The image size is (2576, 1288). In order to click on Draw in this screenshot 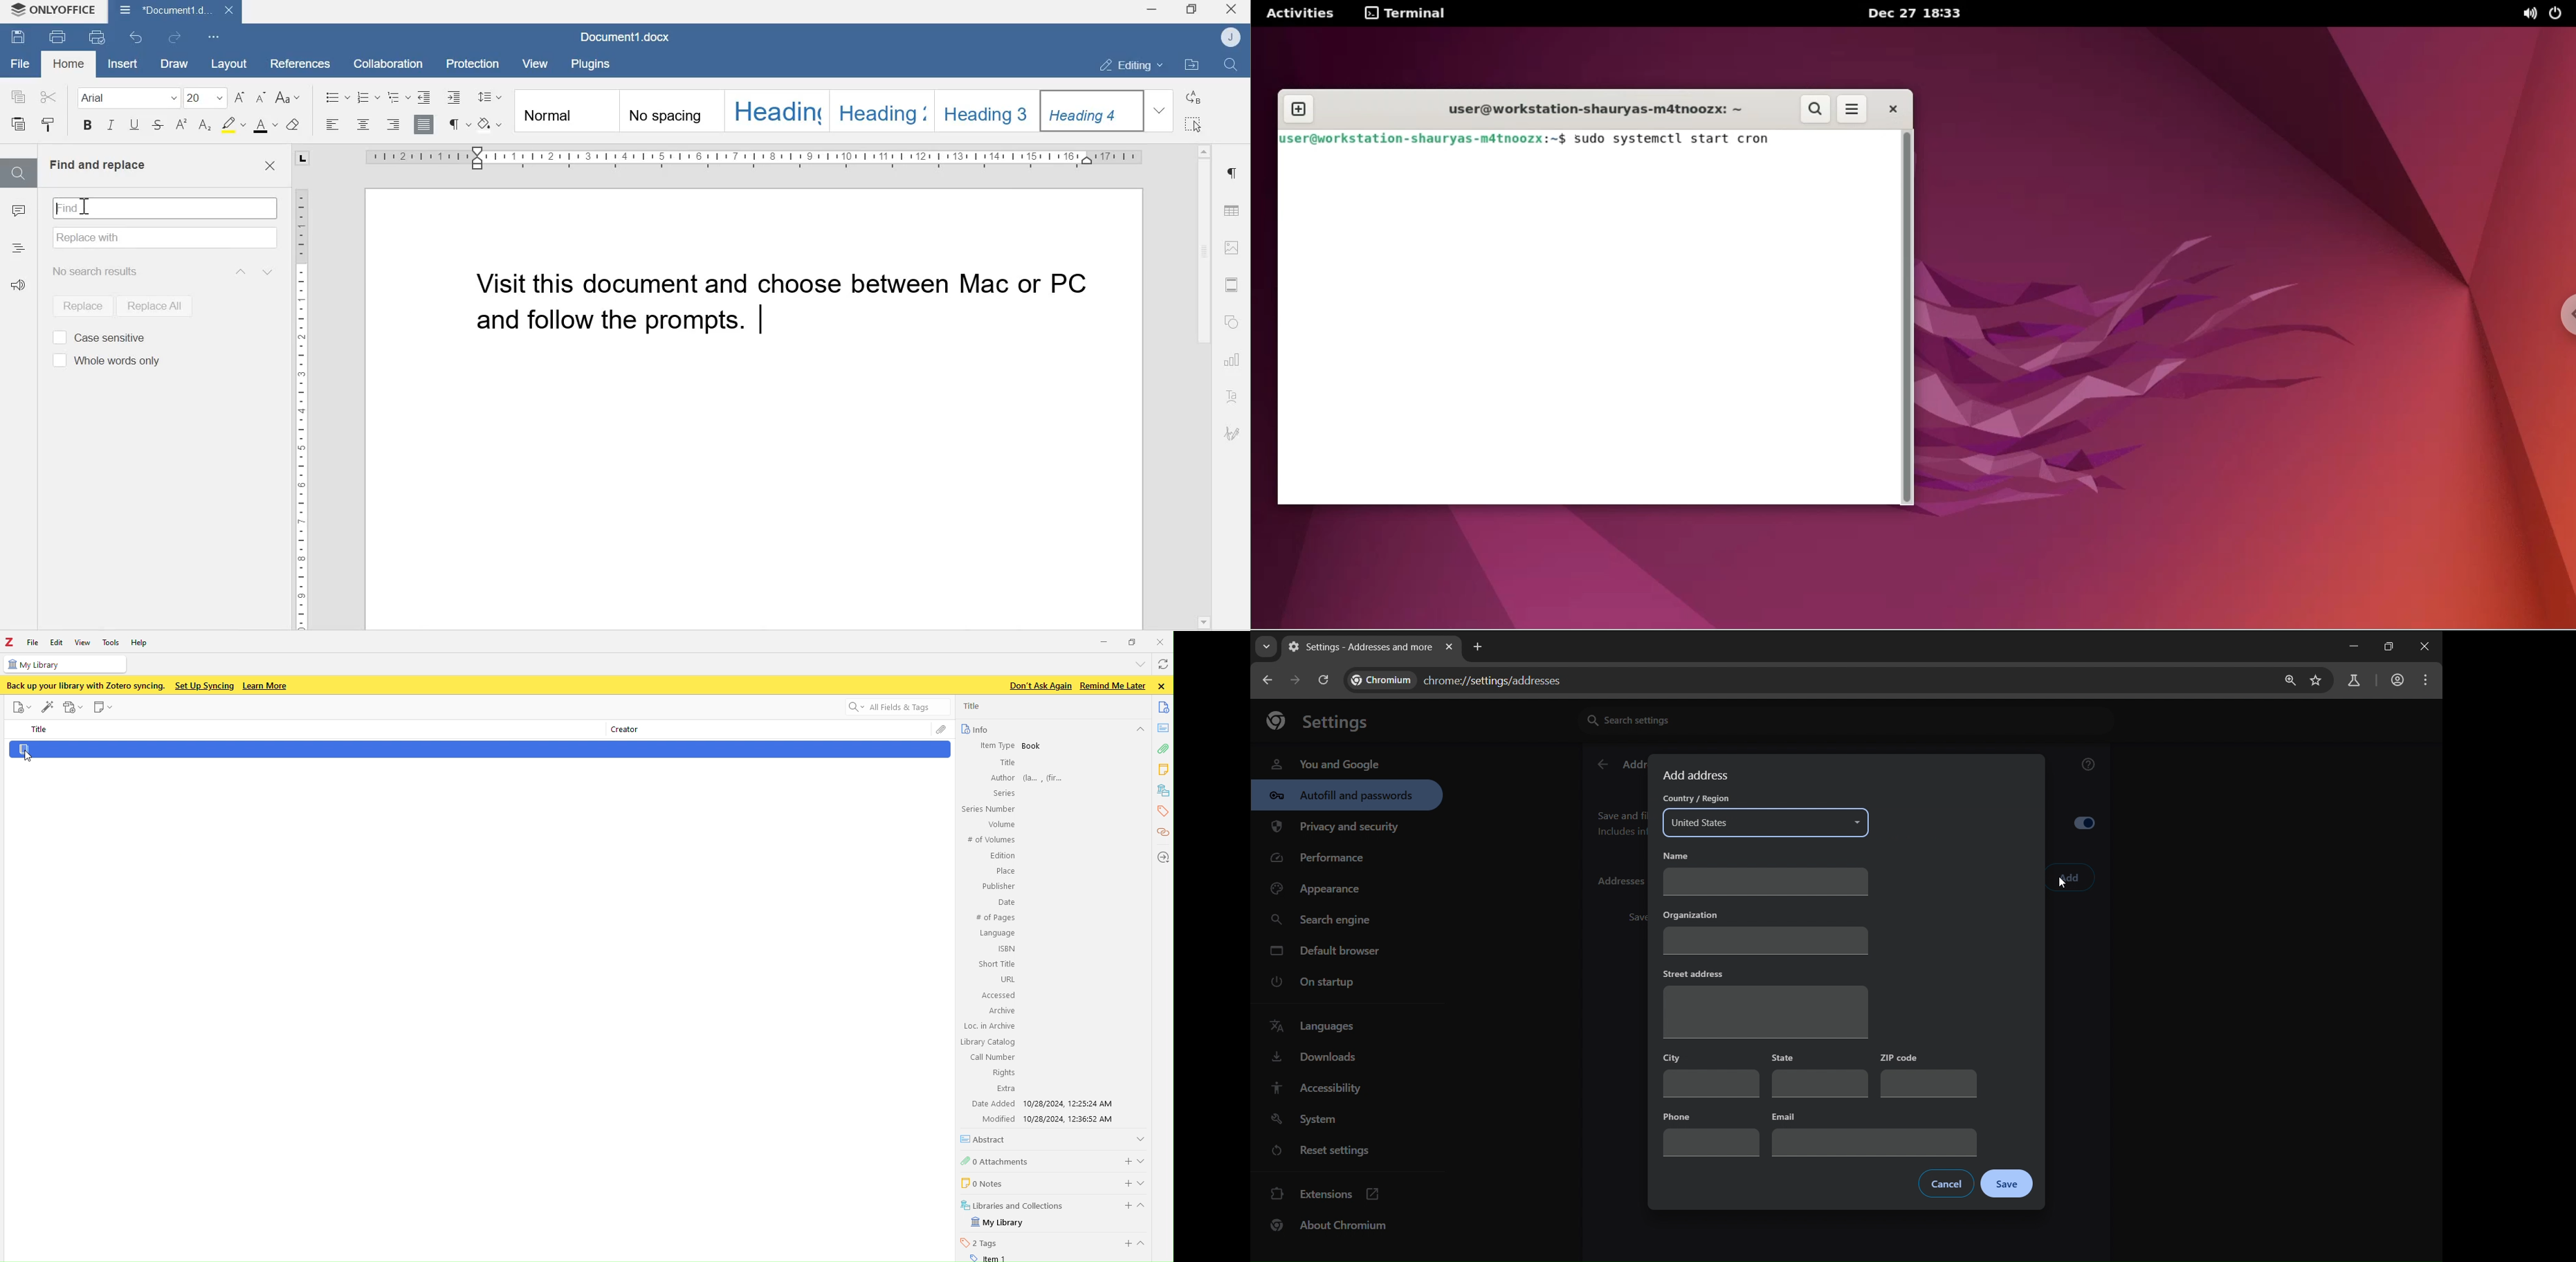, I will do `click(172, 64)`.